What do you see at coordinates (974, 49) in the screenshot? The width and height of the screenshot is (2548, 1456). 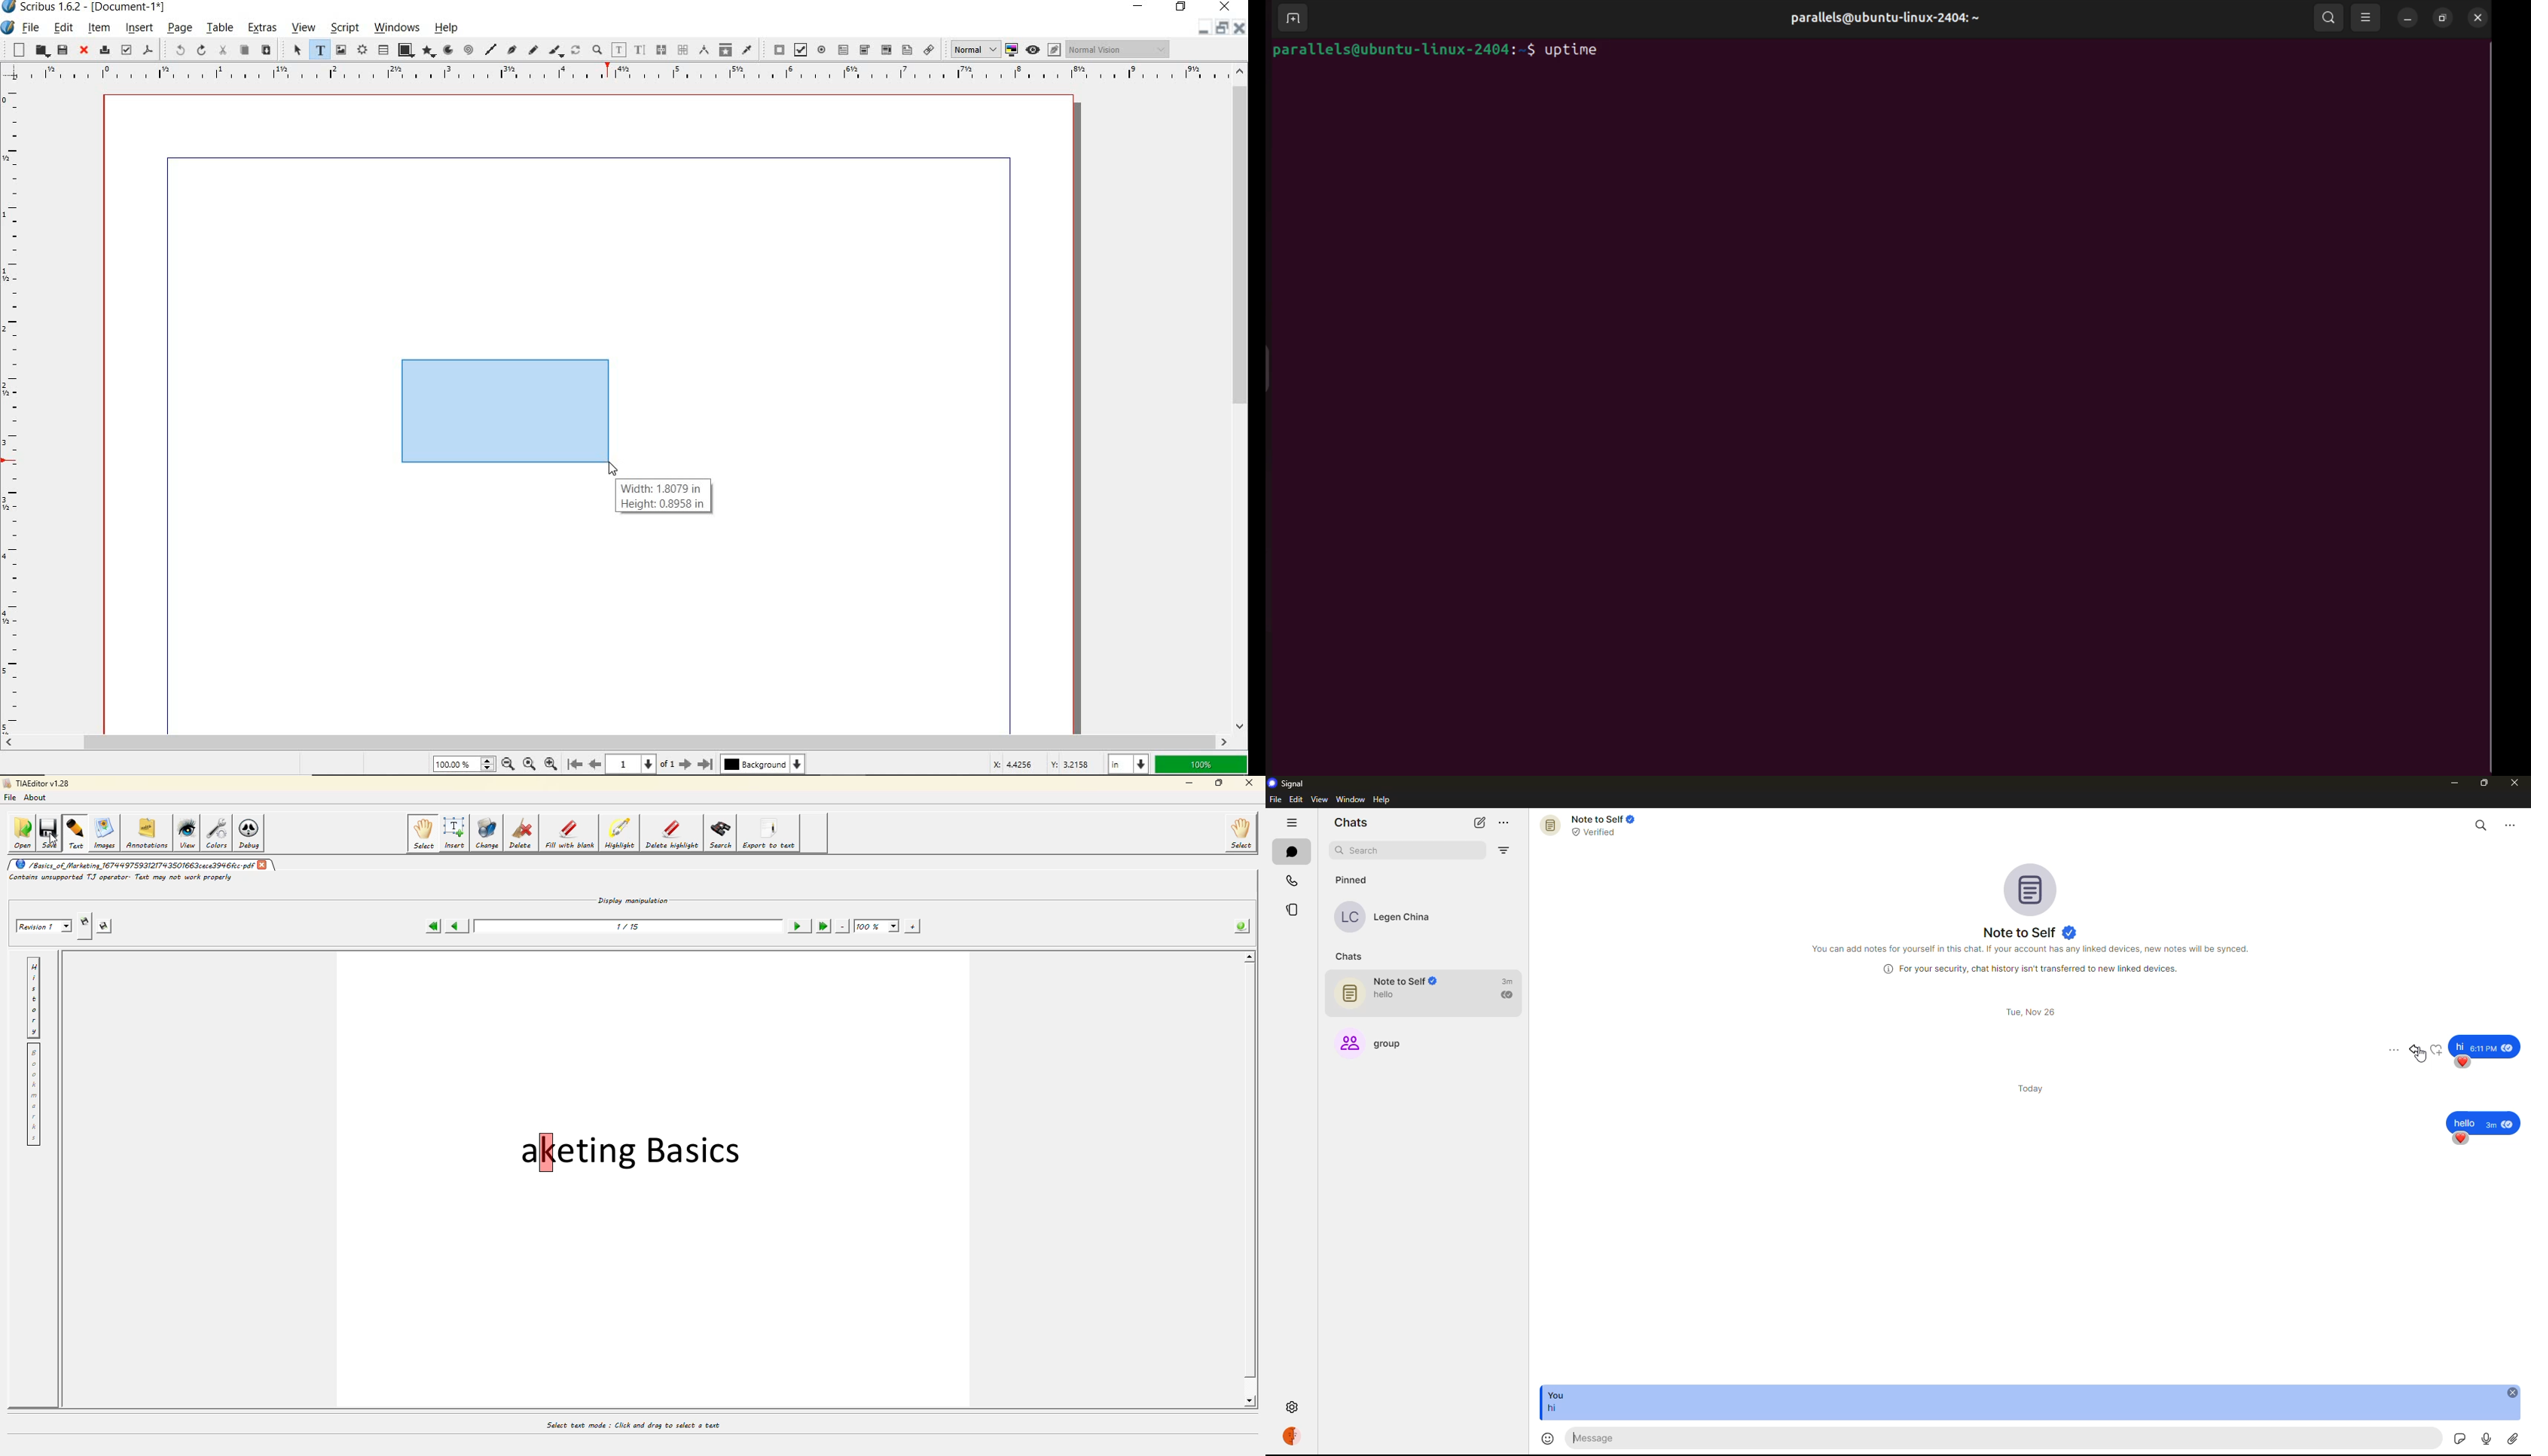 I see `Normal` at bounding box center [974, 49].